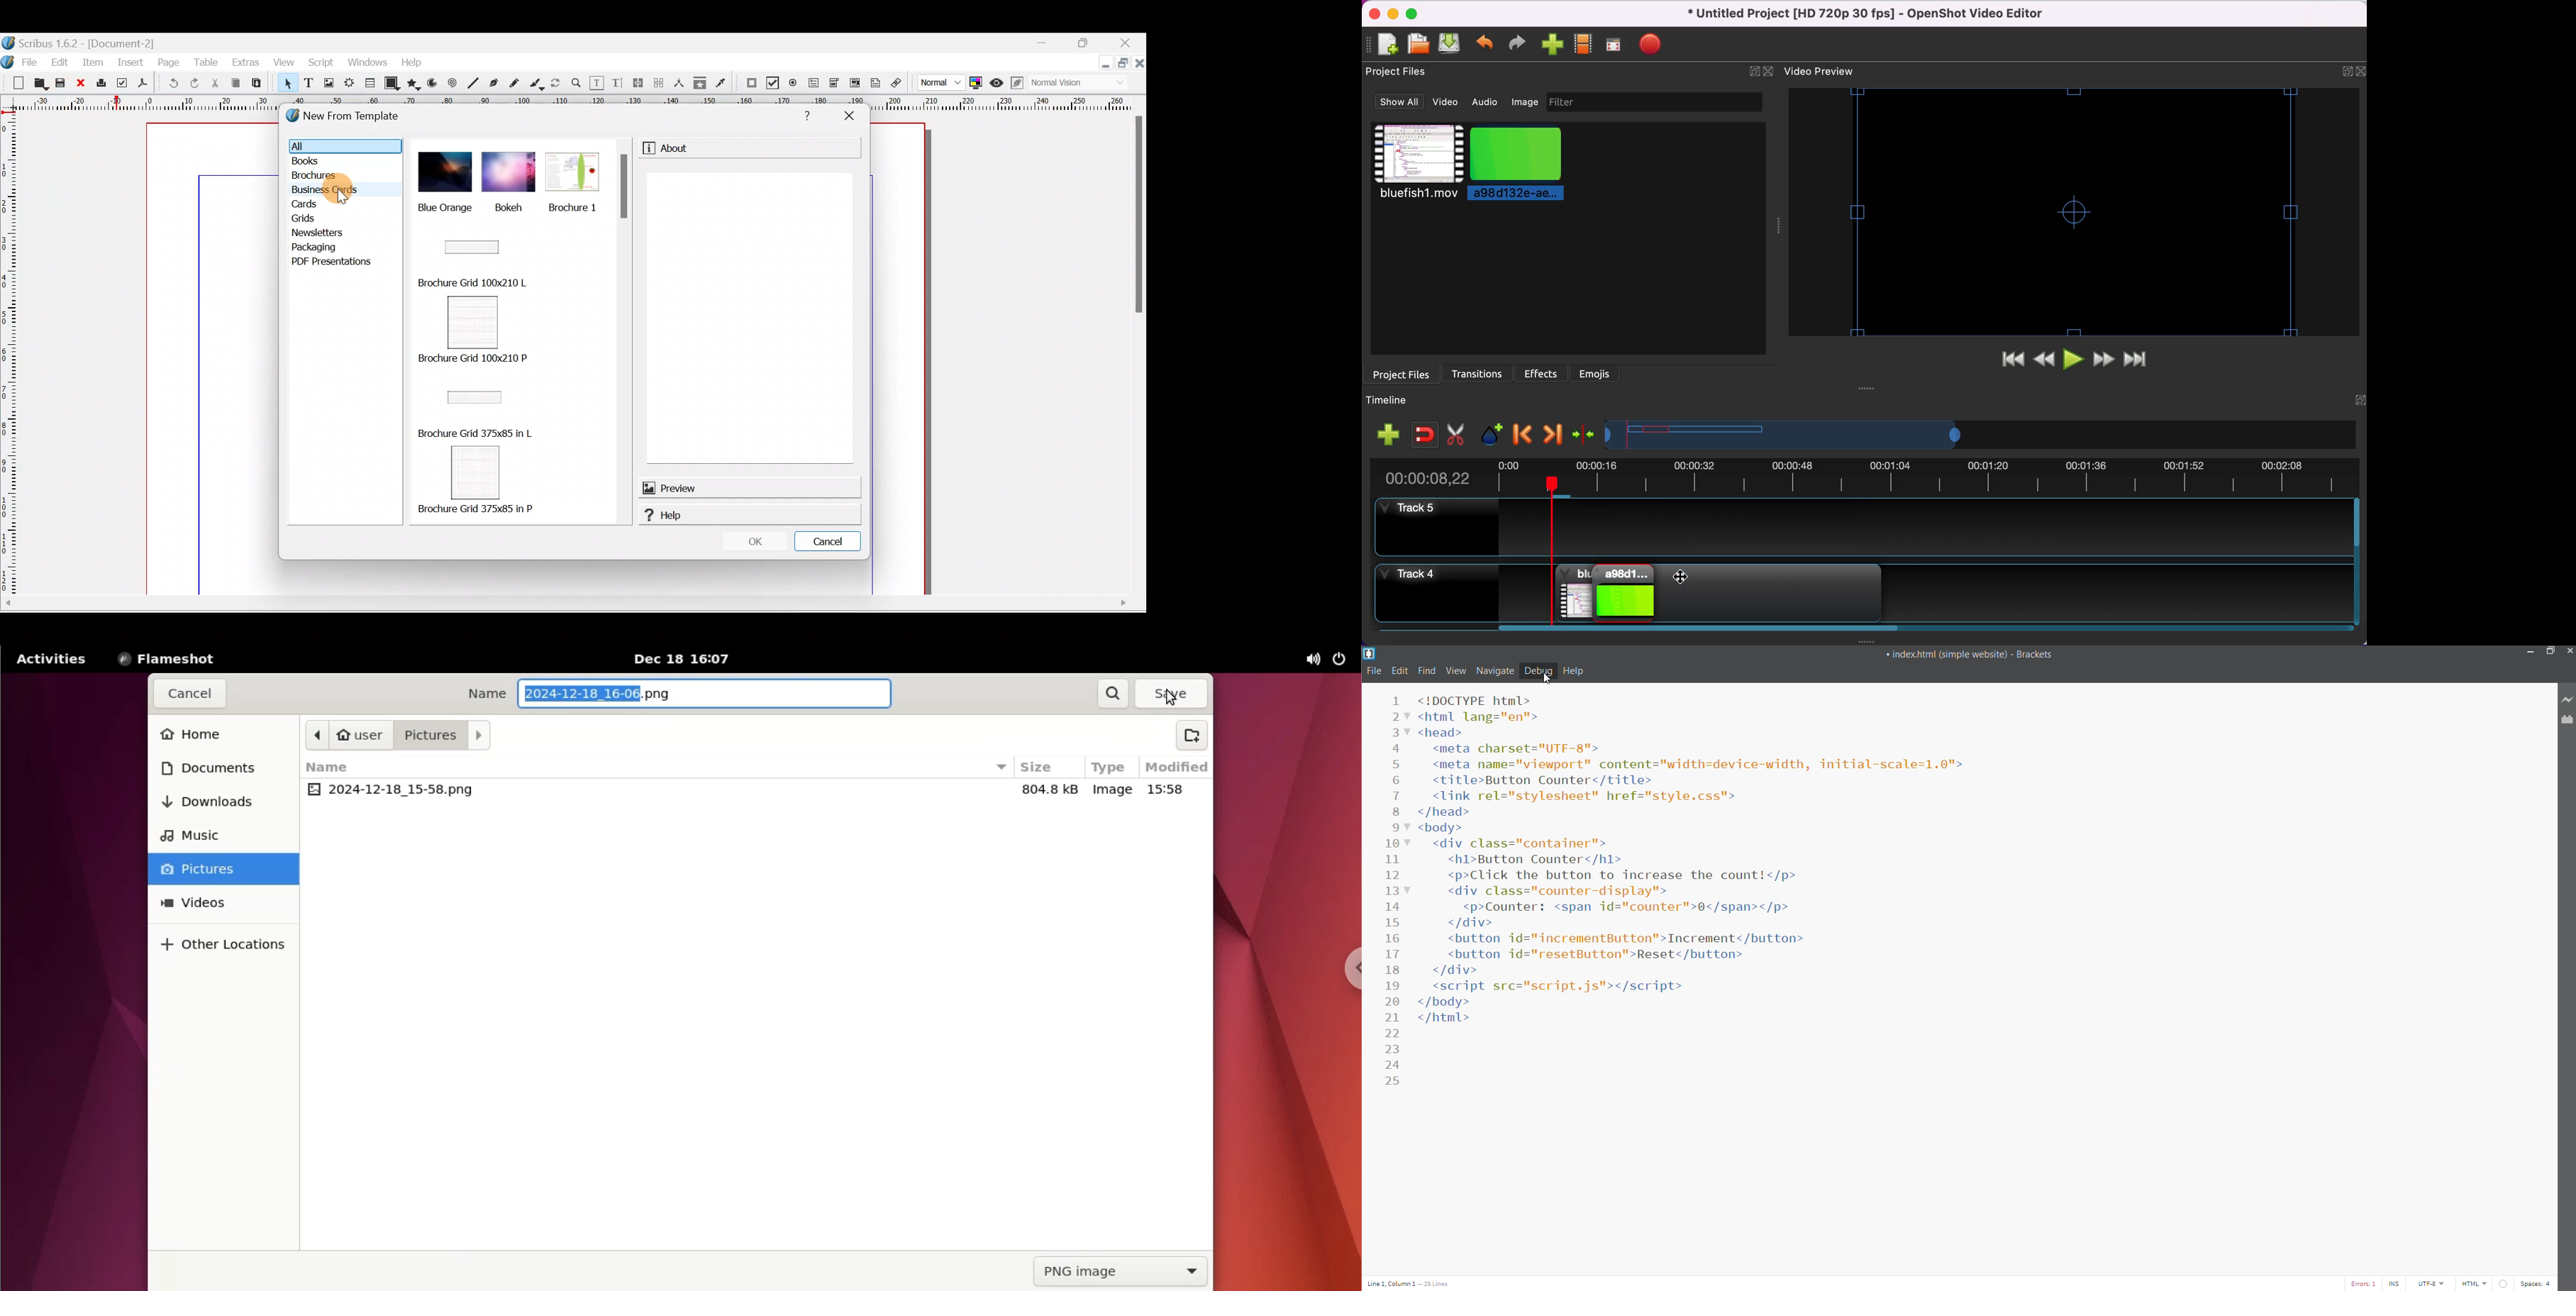  What do you see at coordinates (509, 171) in the screenshot?
I see `bokeh image` at bounding box center [509, 171].